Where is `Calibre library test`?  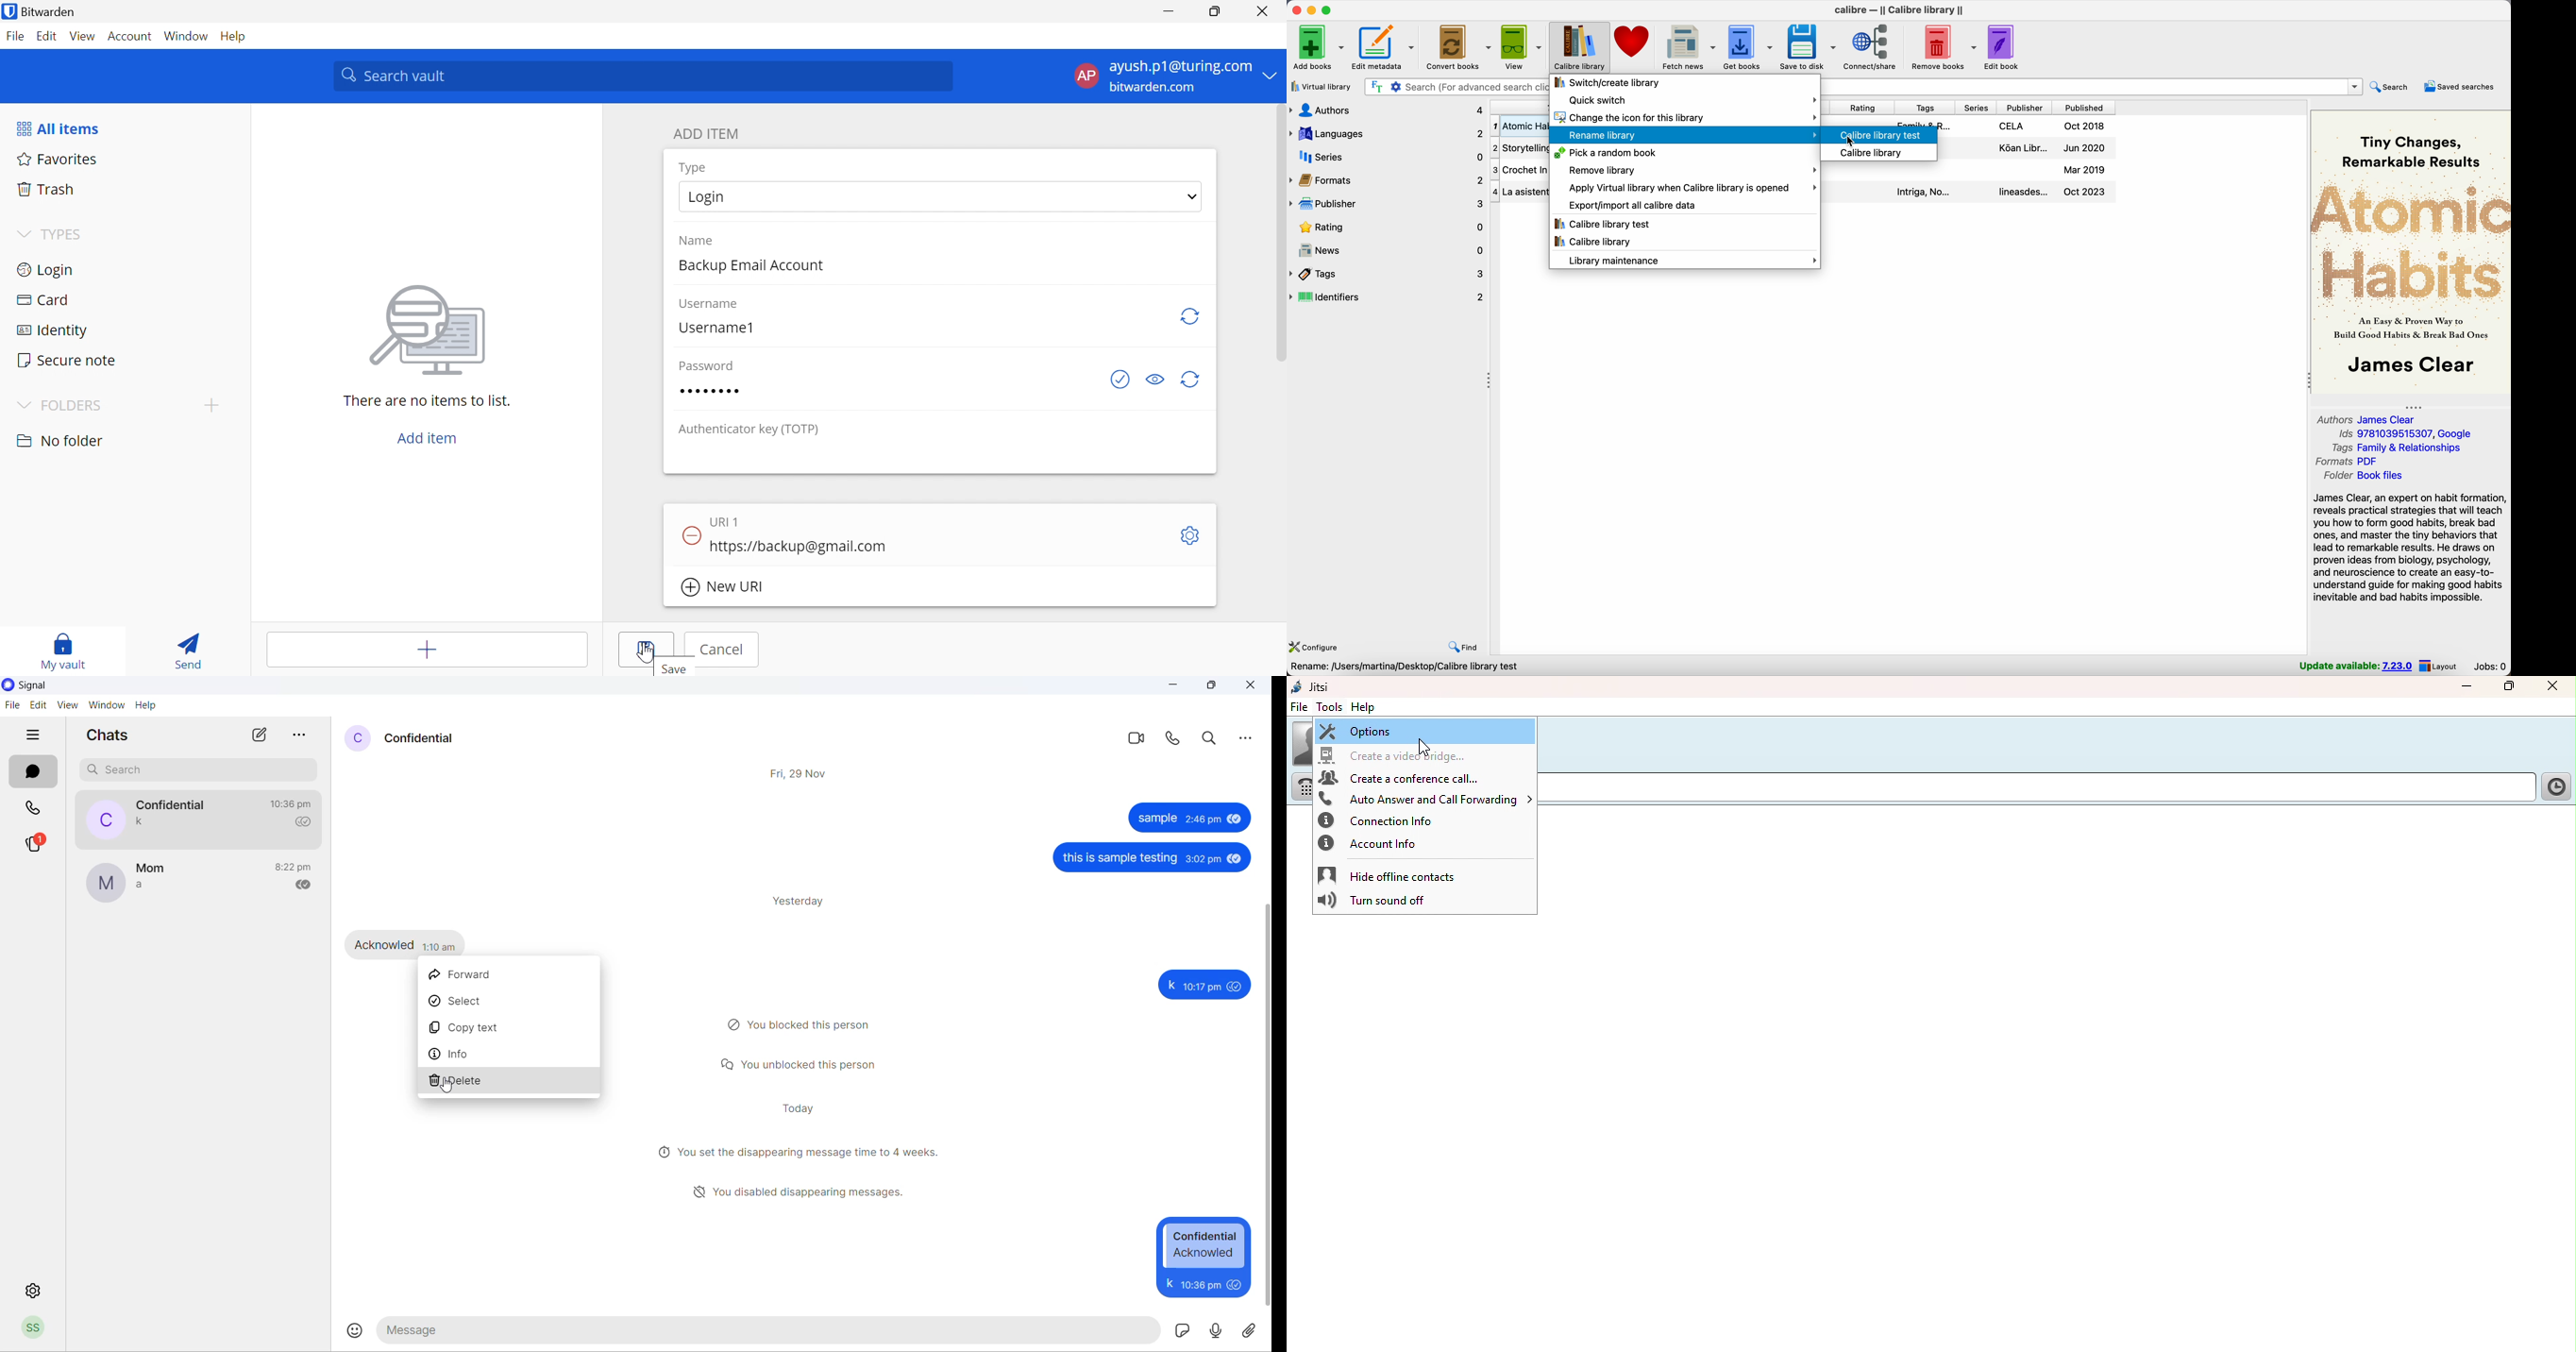 Calibre library test is located at coordinates (1605, 224).